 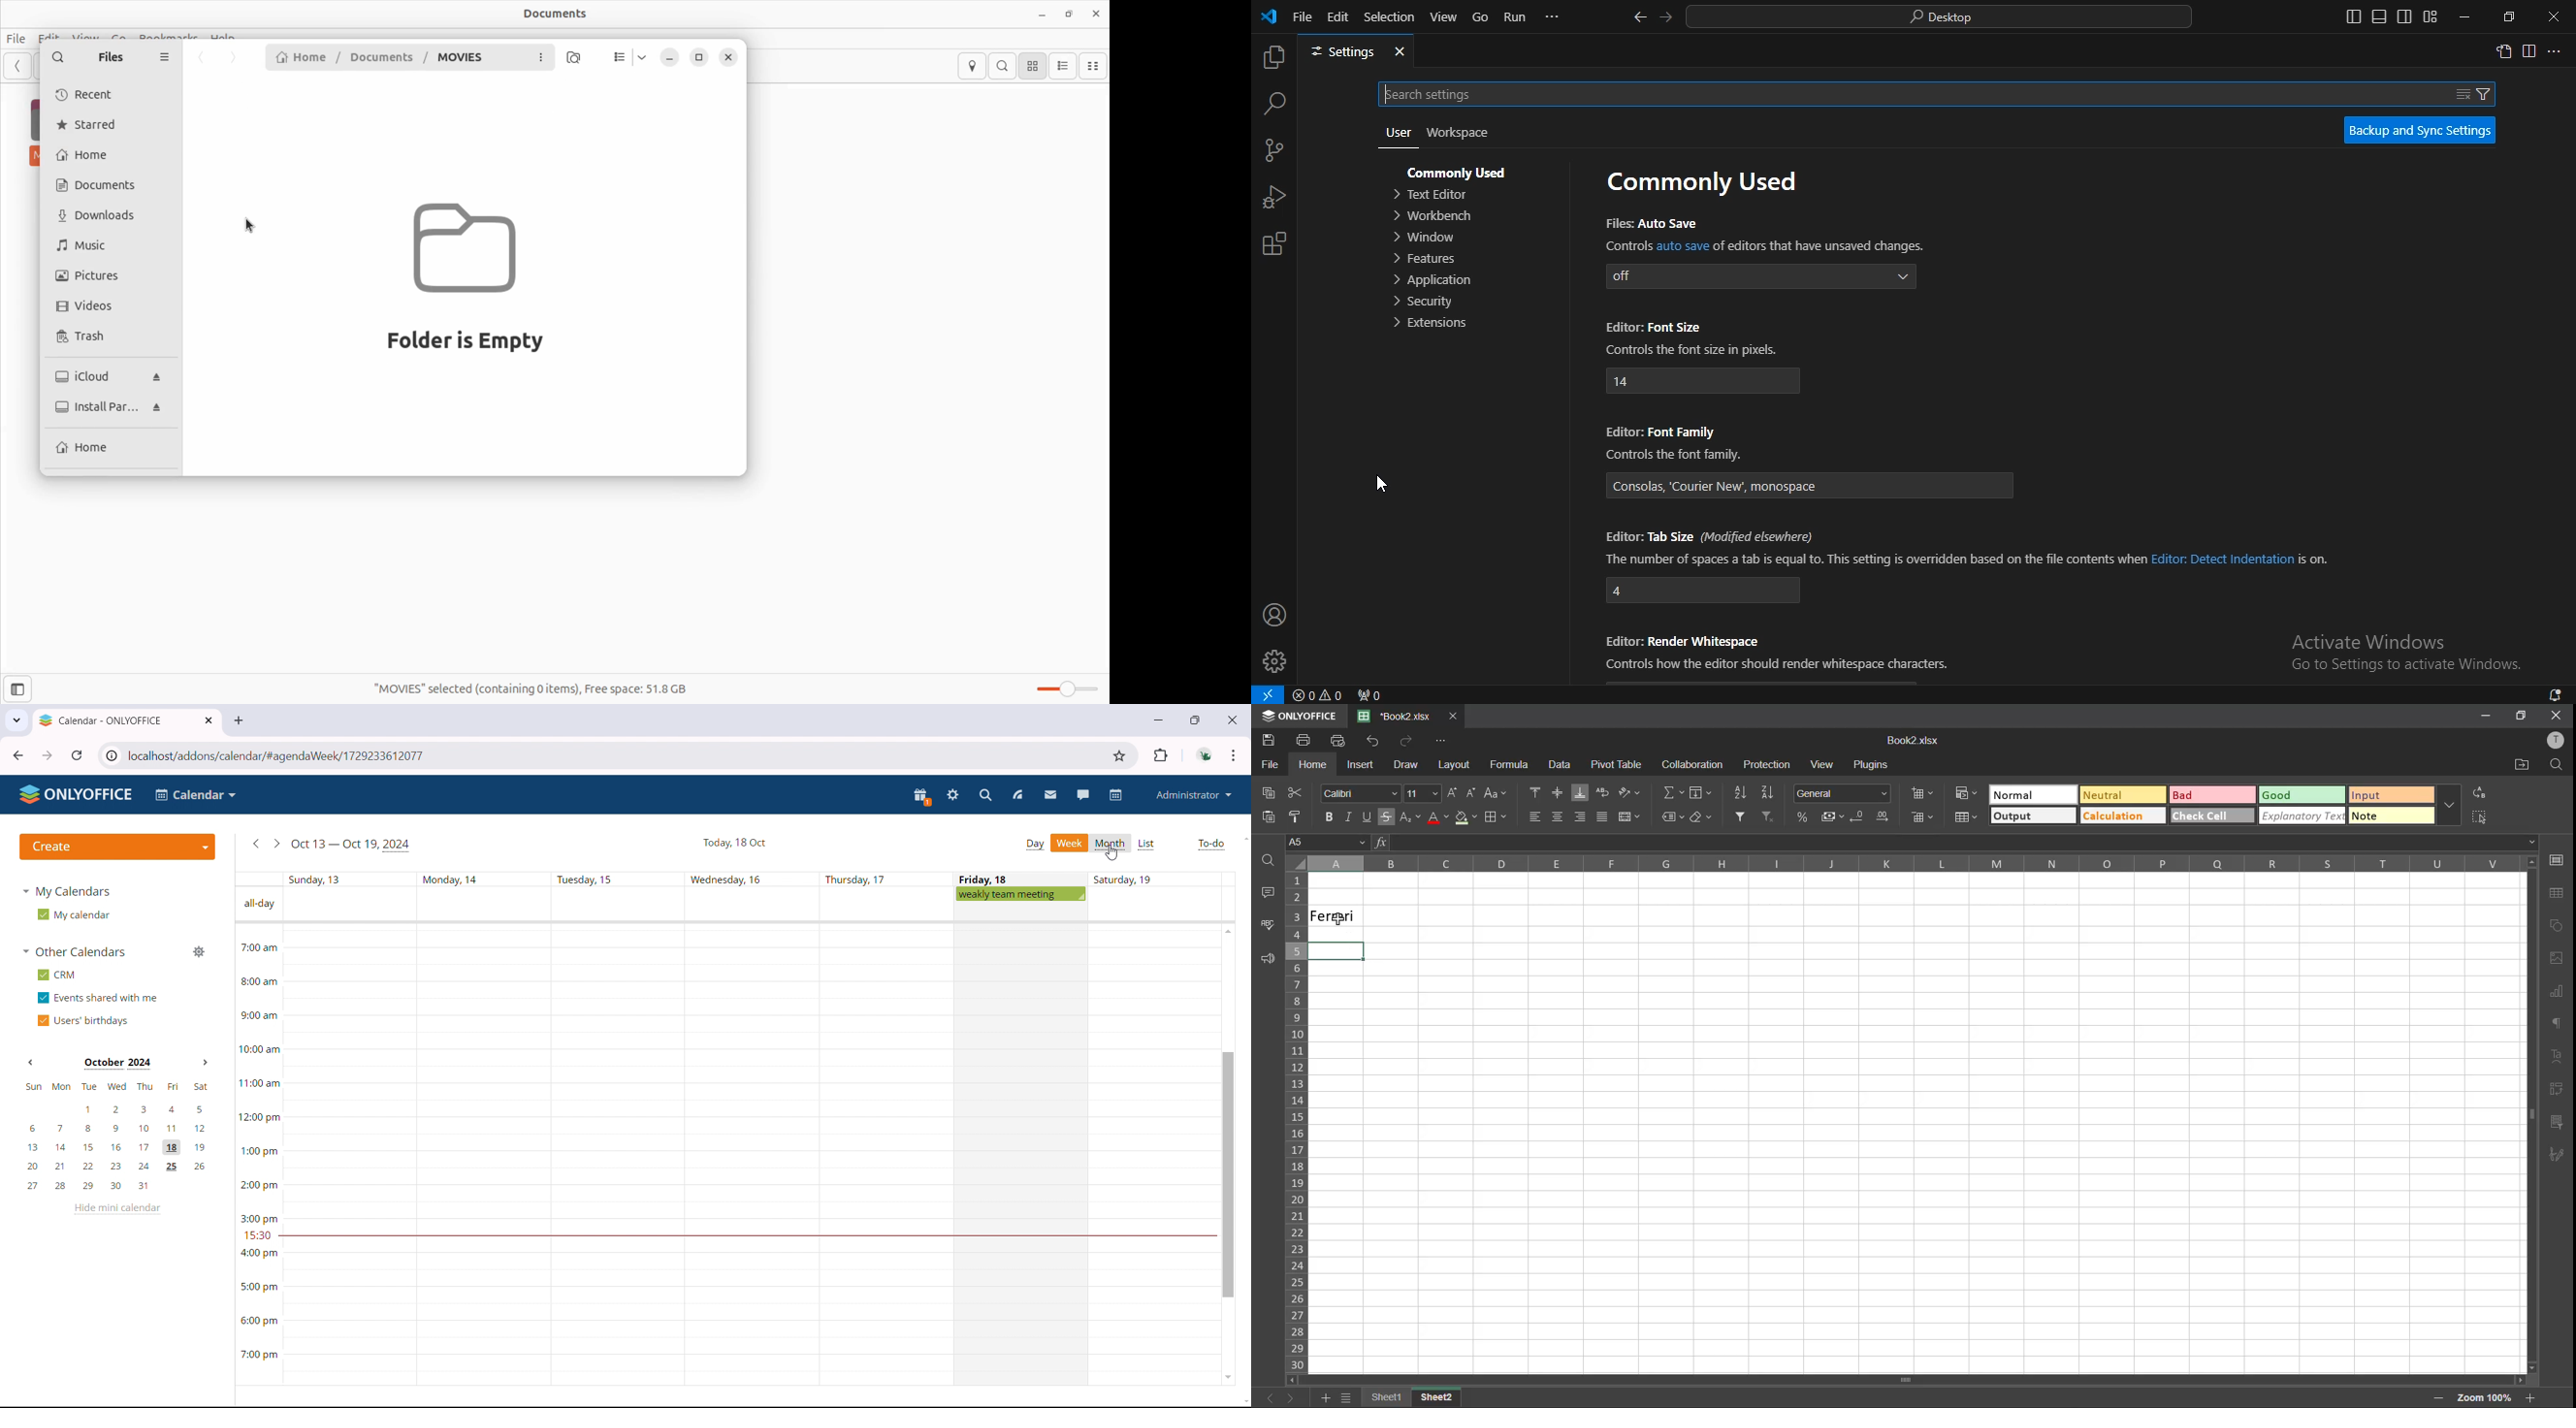 What do you see at coordinates (1692, 765) in the screenshot?
I see `collaboration` at bounding box center [1692, 765].